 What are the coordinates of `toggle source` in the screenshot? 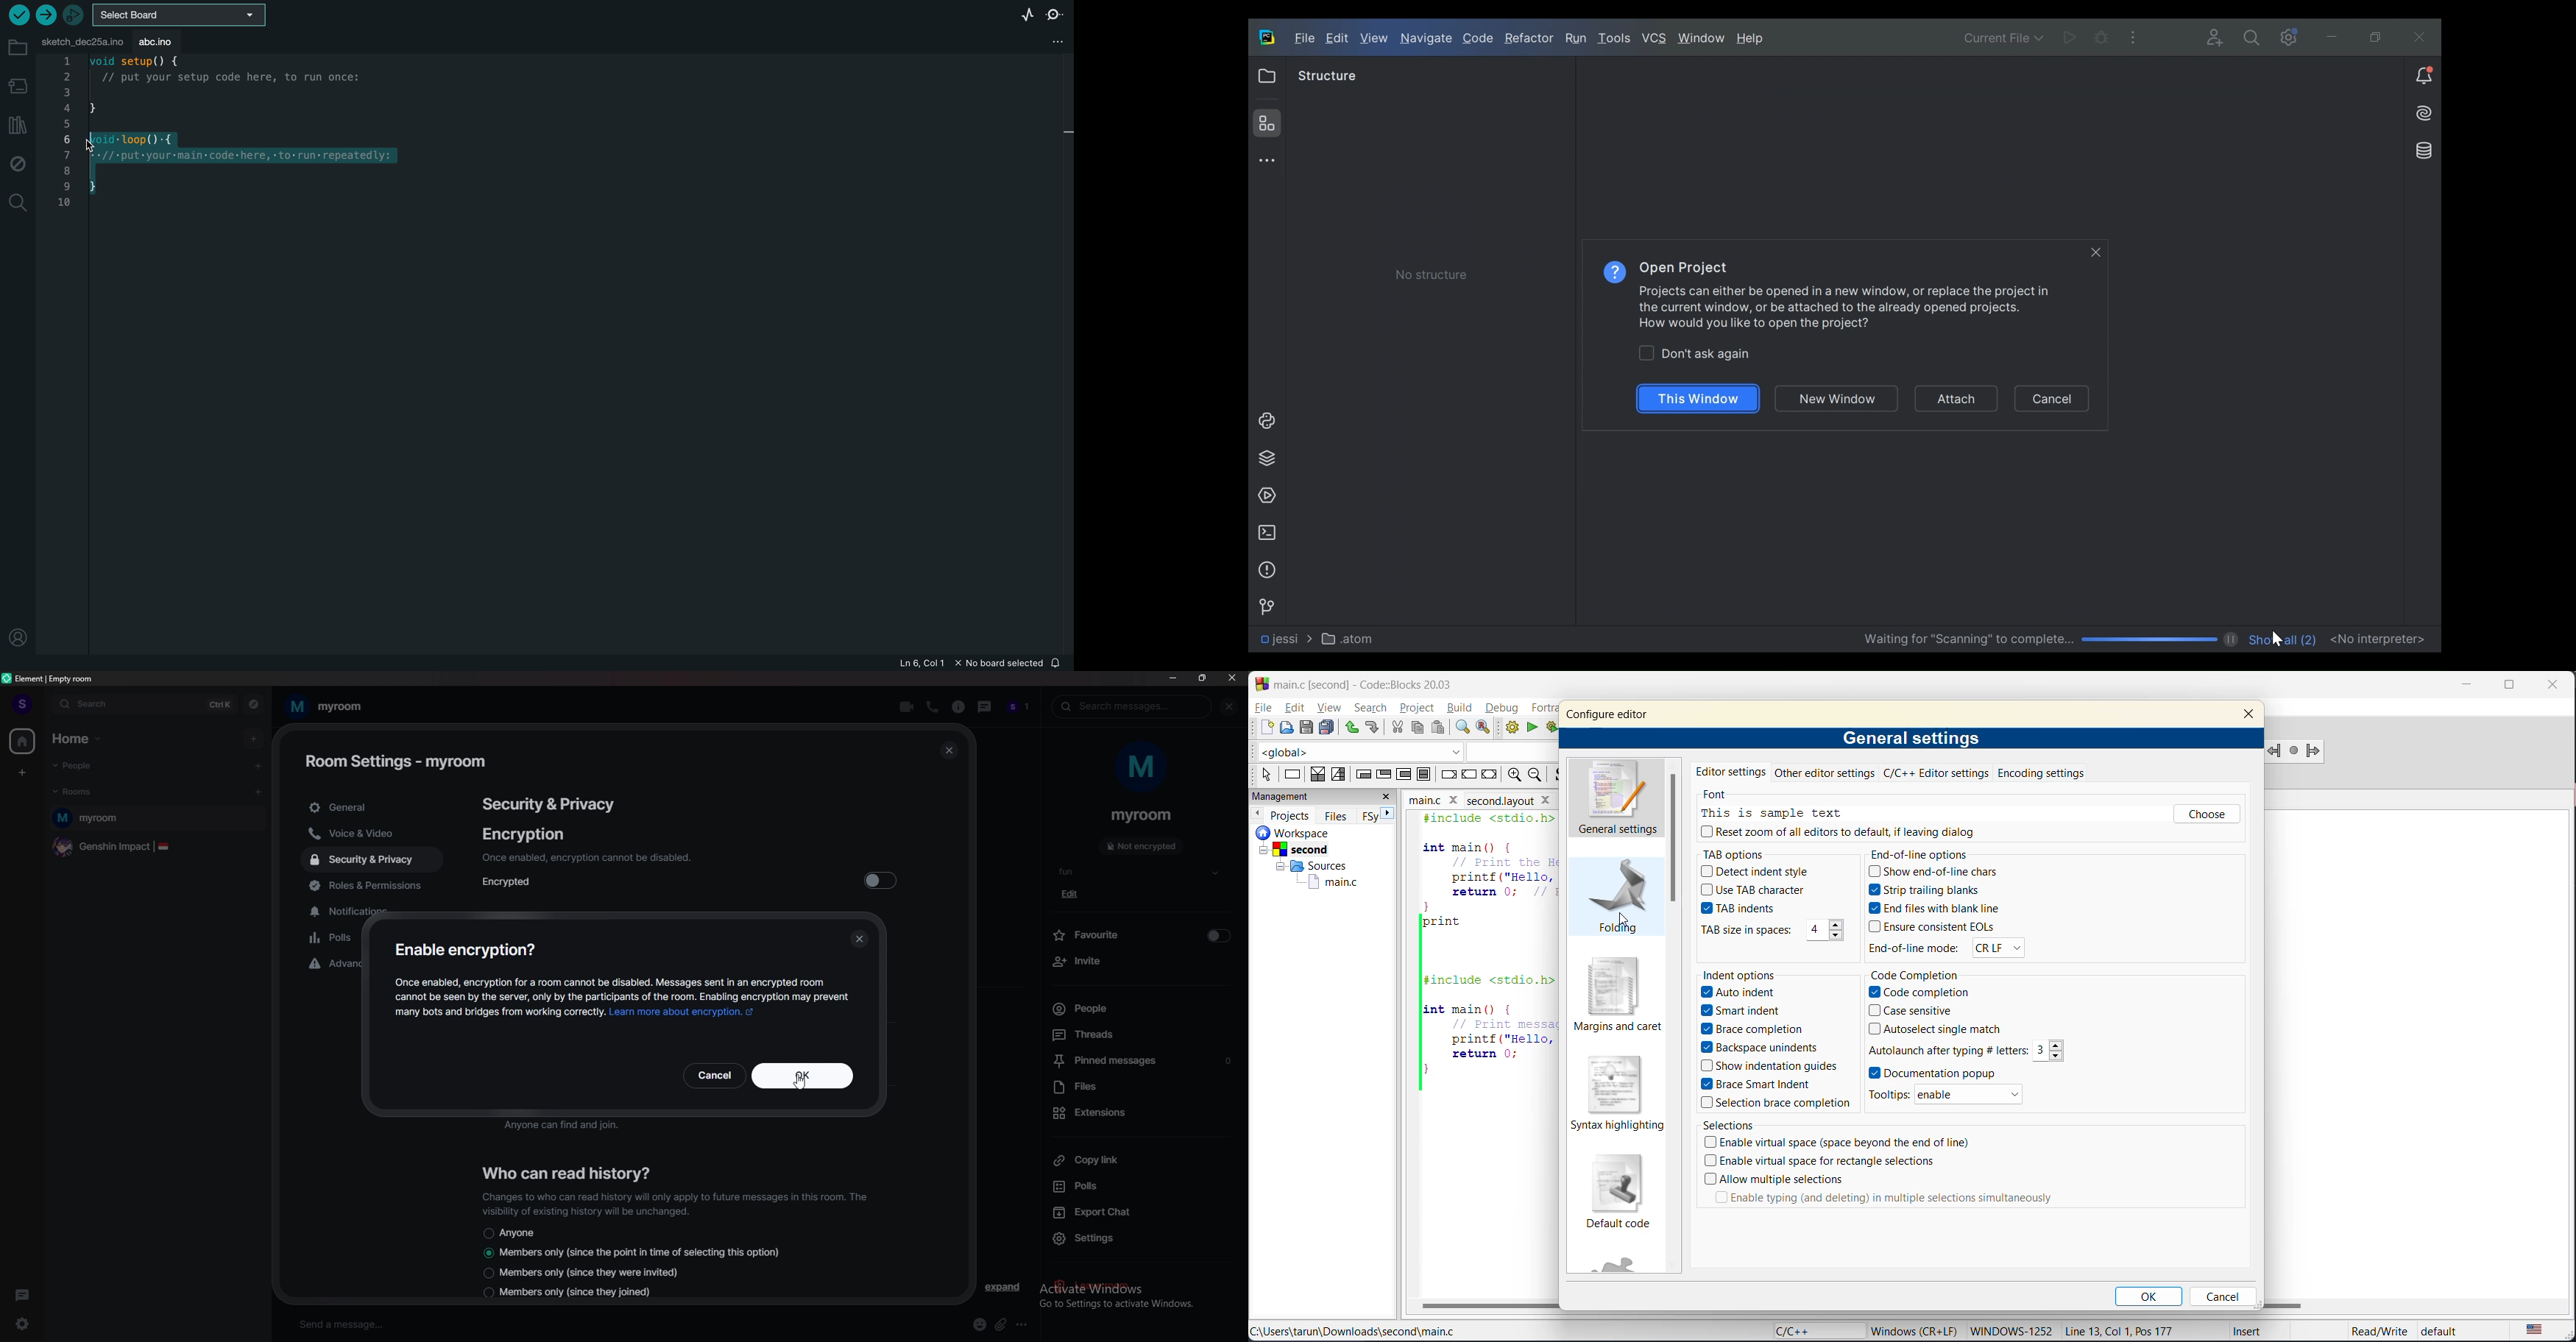 It's located at (1562, 775).